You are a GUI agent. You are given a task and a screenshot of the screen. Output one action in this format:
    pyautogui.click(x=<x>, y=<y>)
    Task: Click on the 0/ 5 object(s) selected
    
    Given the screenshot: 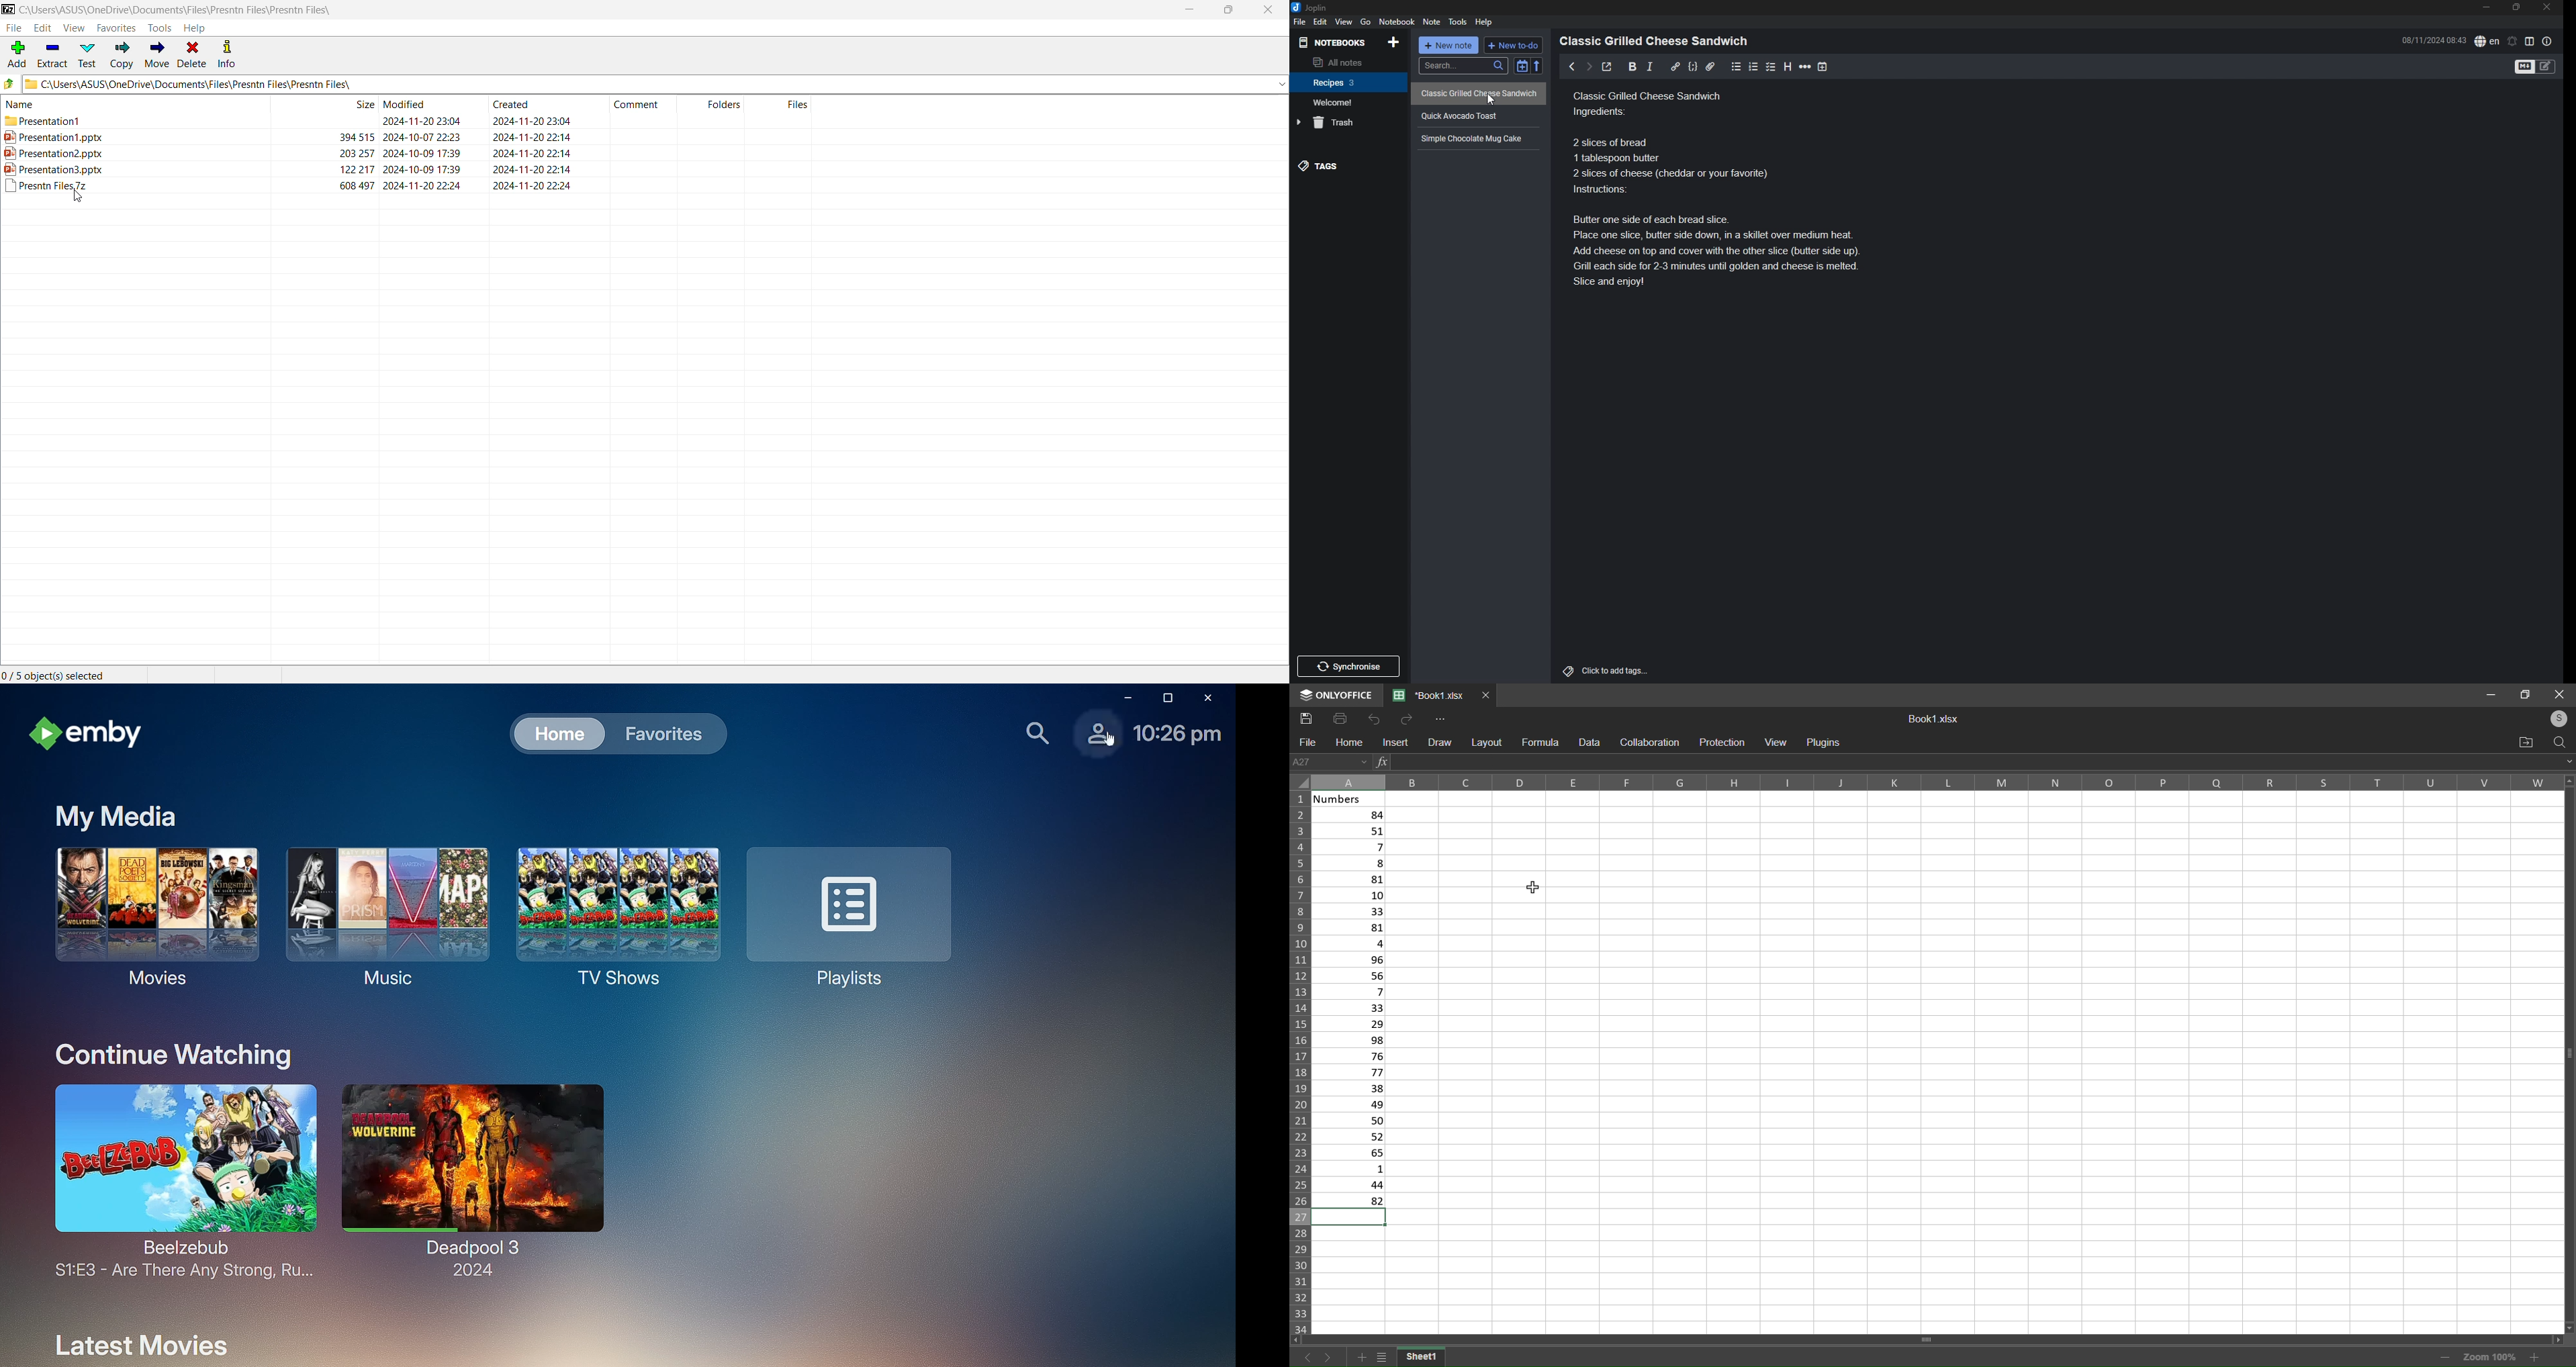 What is the action you would take?
    pyautogui.click(x=53, y=674)
    